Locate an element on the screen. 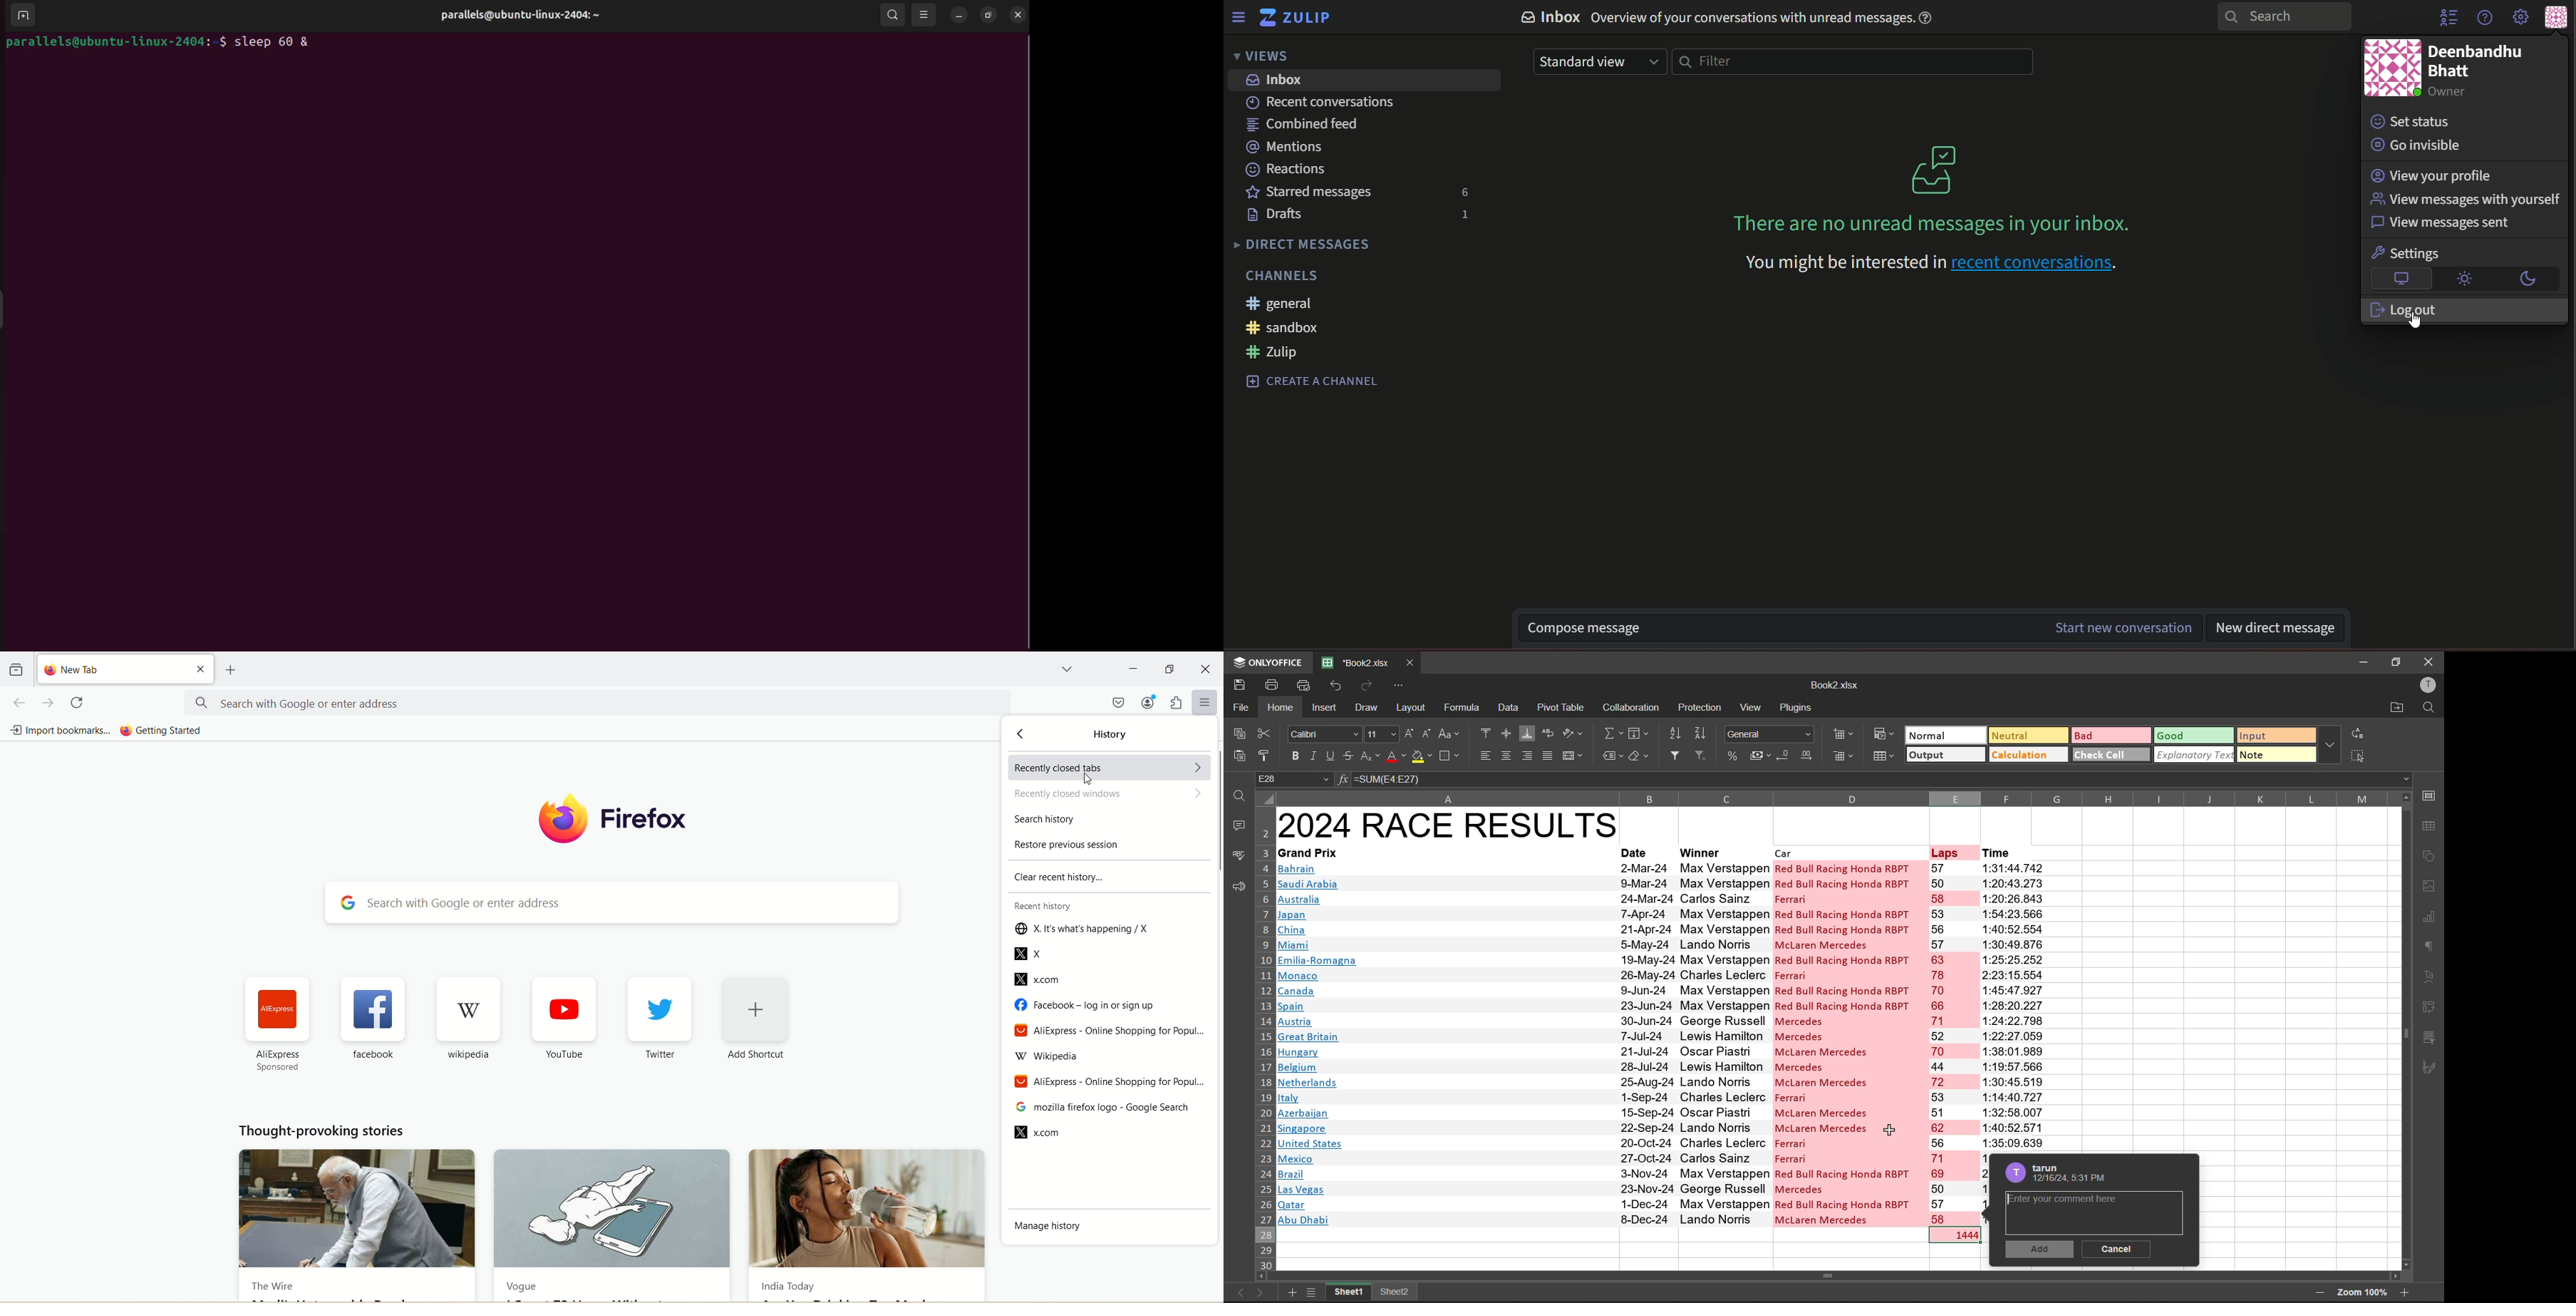 The width and height of the screenshot is (2576, 1316). scroll bar is located at coordinates (2408, 1030).